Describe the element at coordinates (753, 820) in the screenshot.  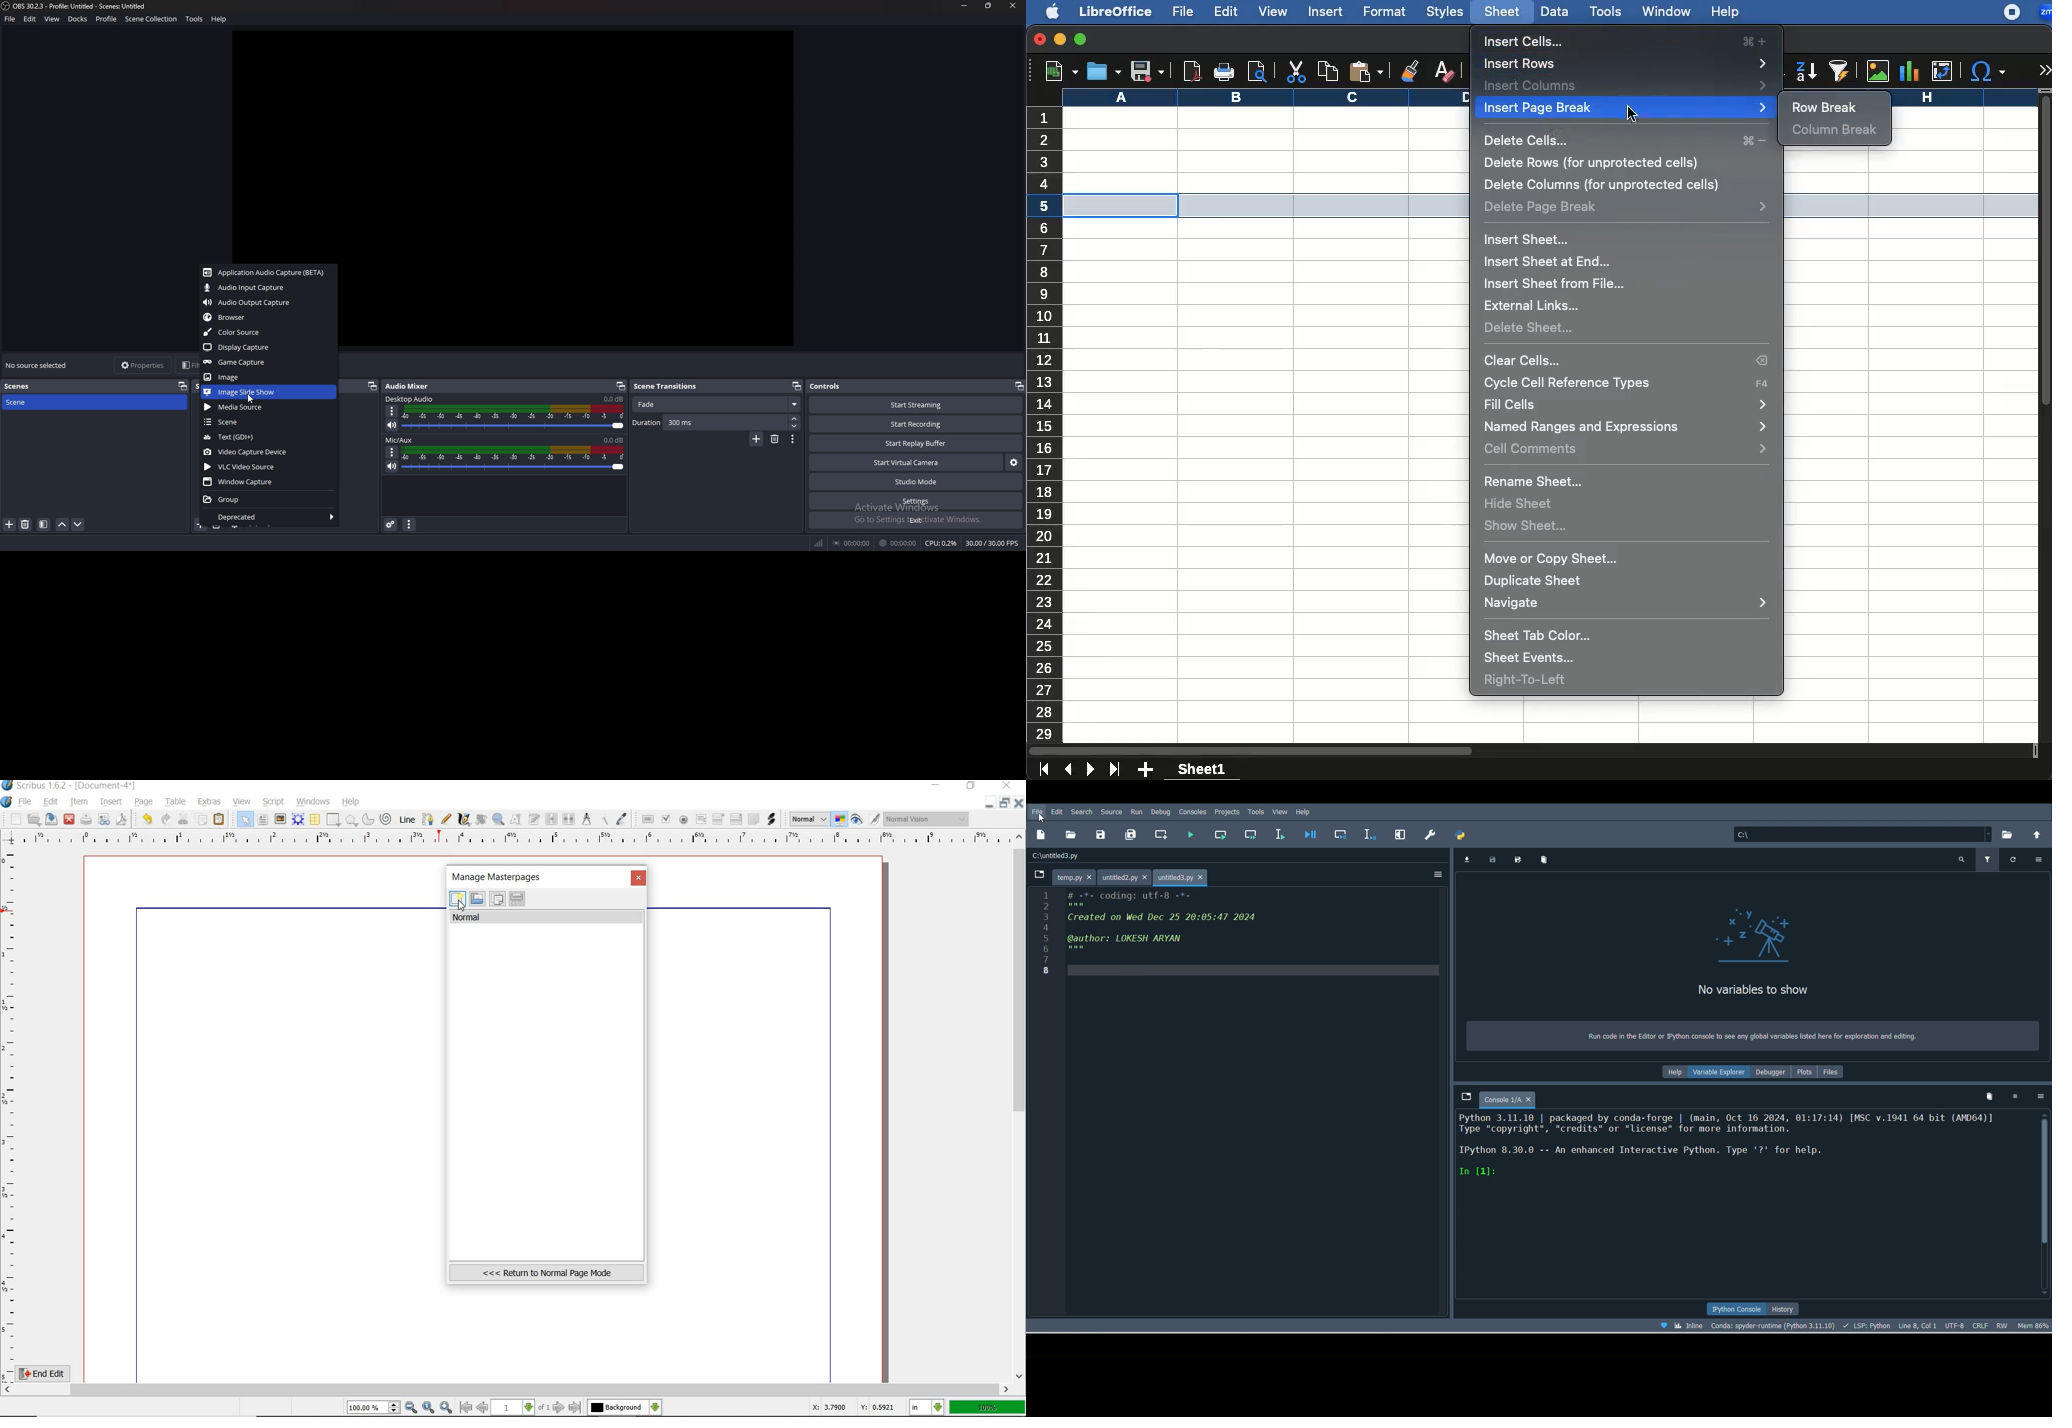
I see `text annotation` at that location.